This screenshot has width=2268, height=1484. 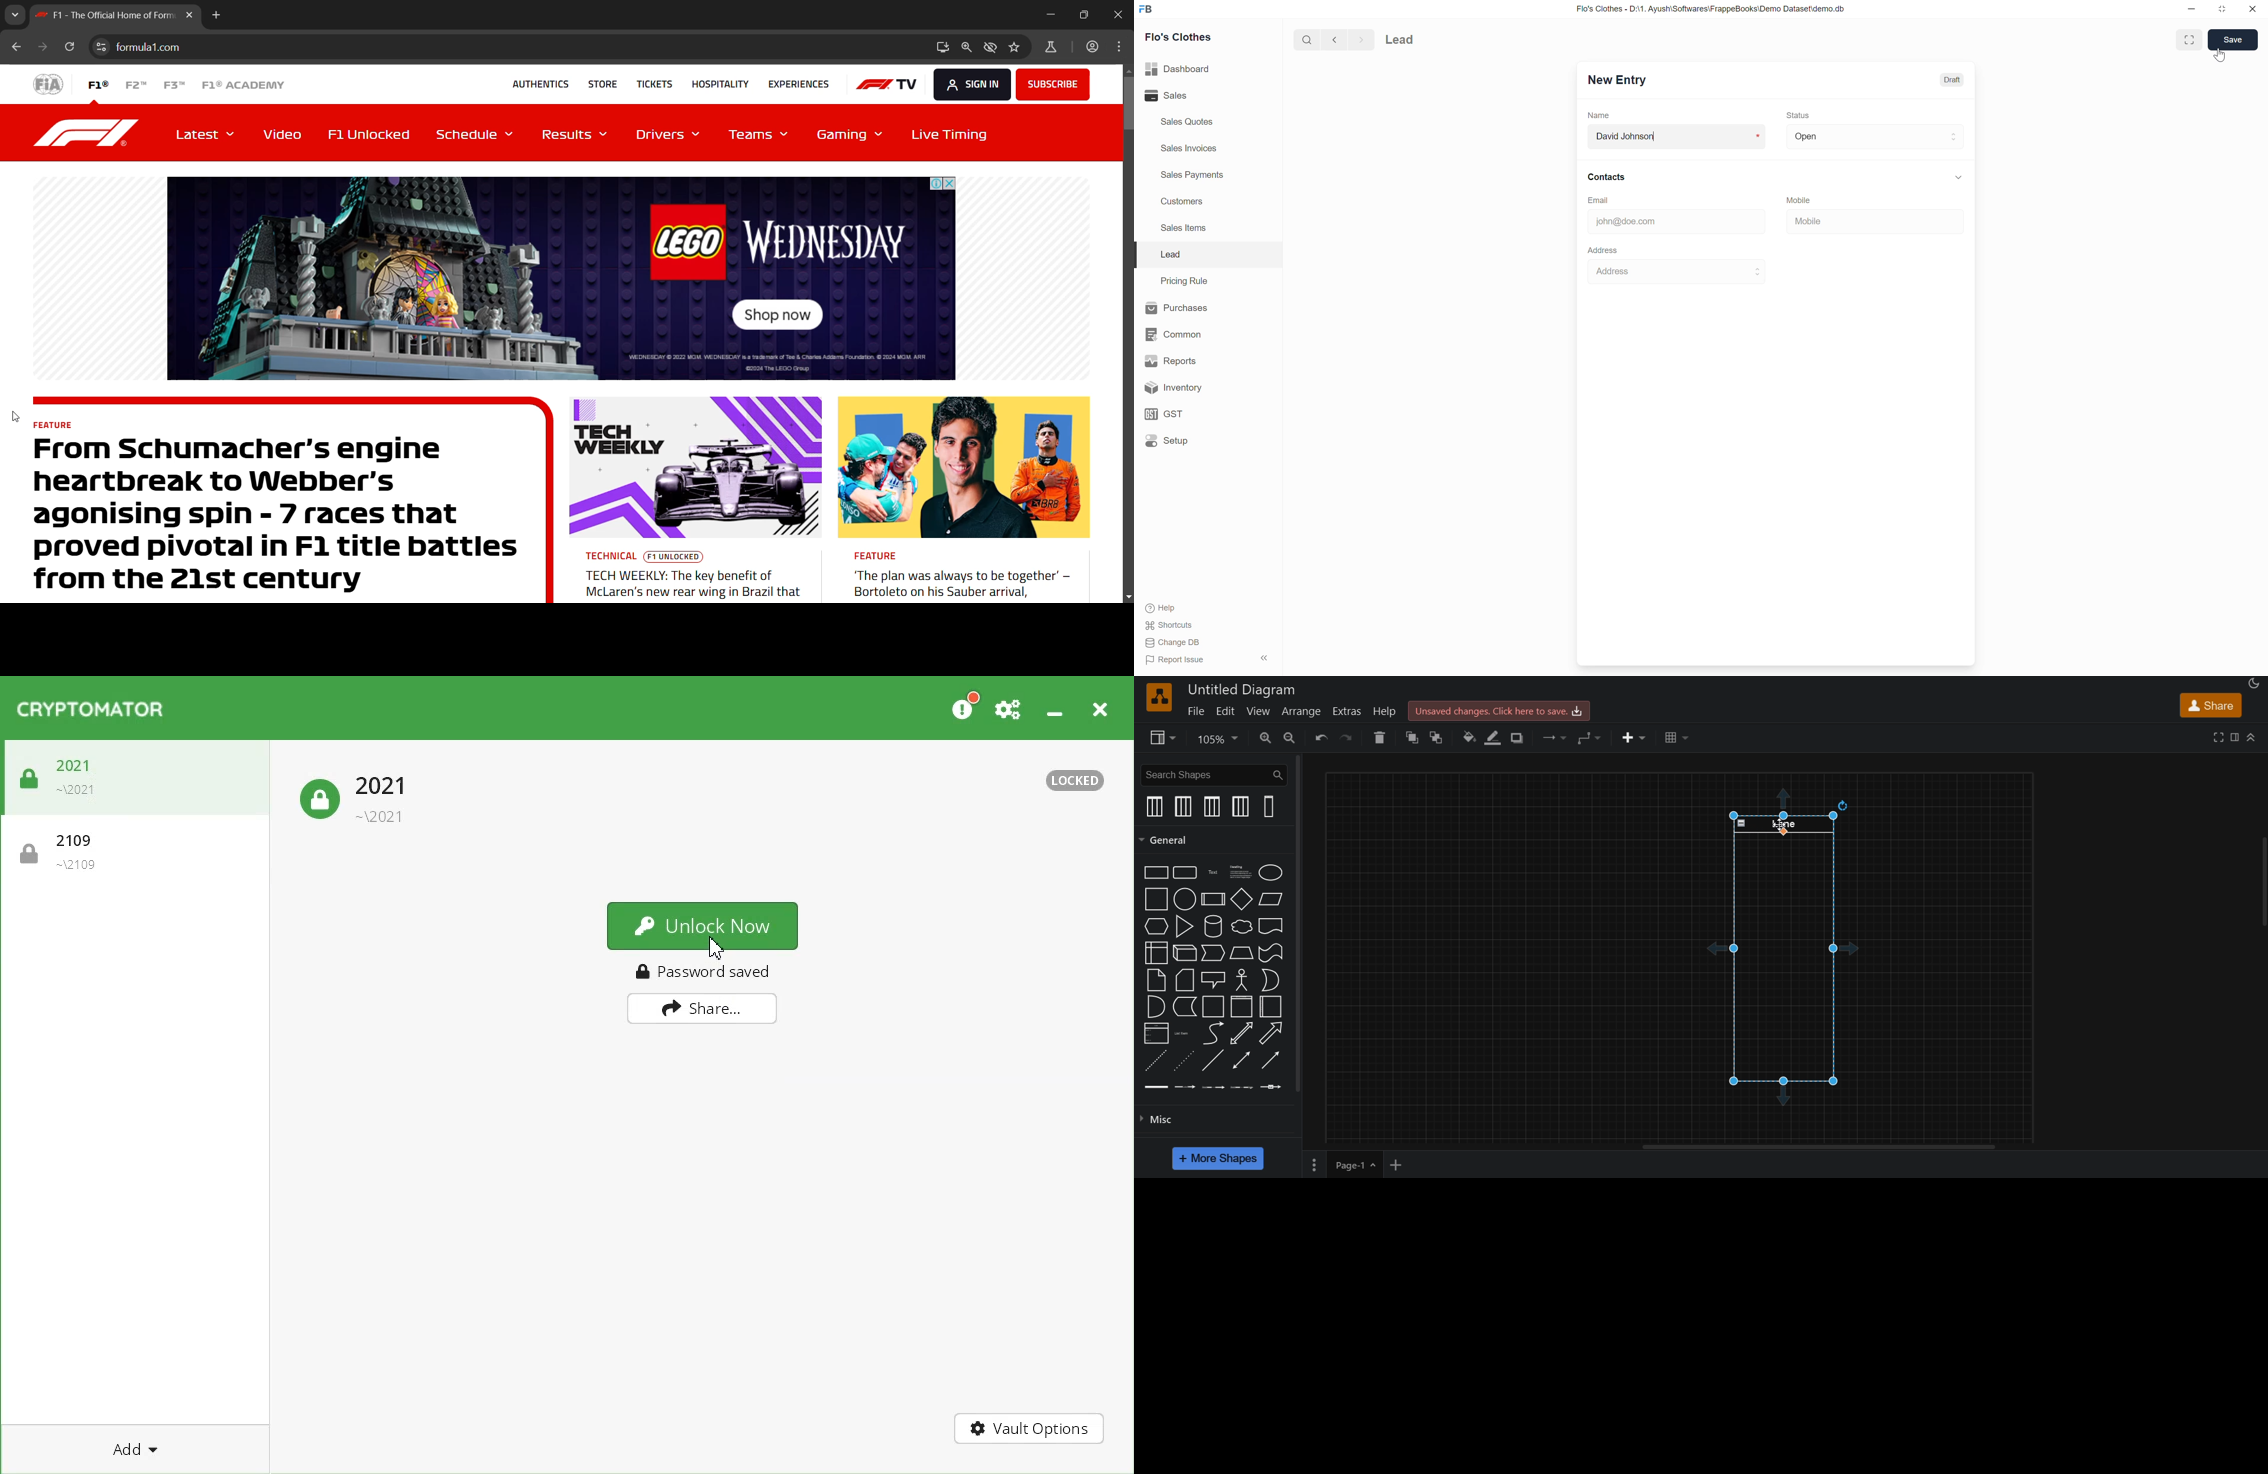 What do you see at coordinates (1386, 709) in the screenshot?
I see `help` at bounding box center [1386, 709].